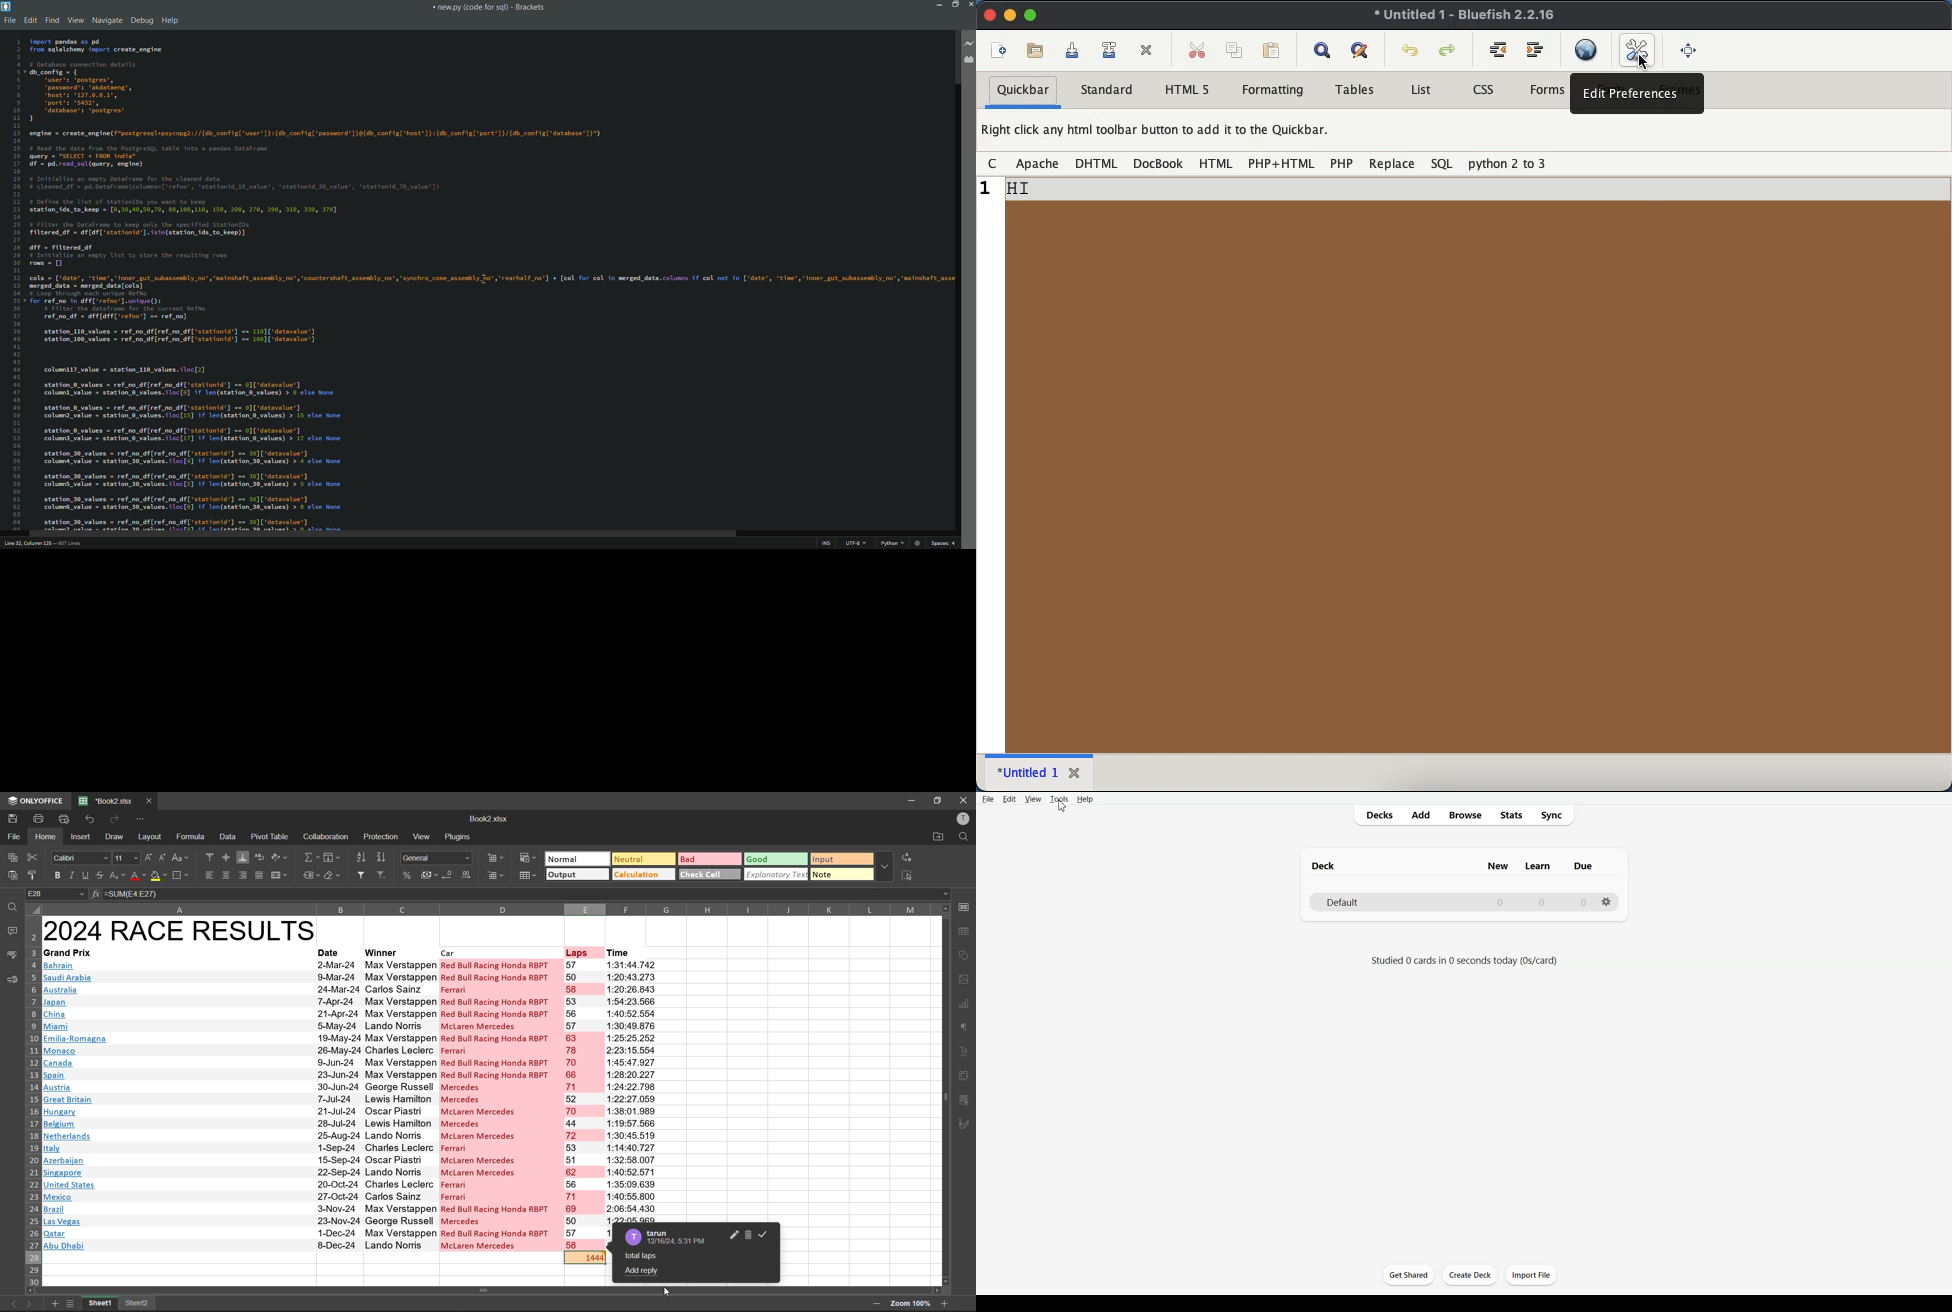 The image size is (1960, 1316). What do you see at coordinates (408, 875) in the screenshot?
I see `percent` at bounding box center [408, 875].